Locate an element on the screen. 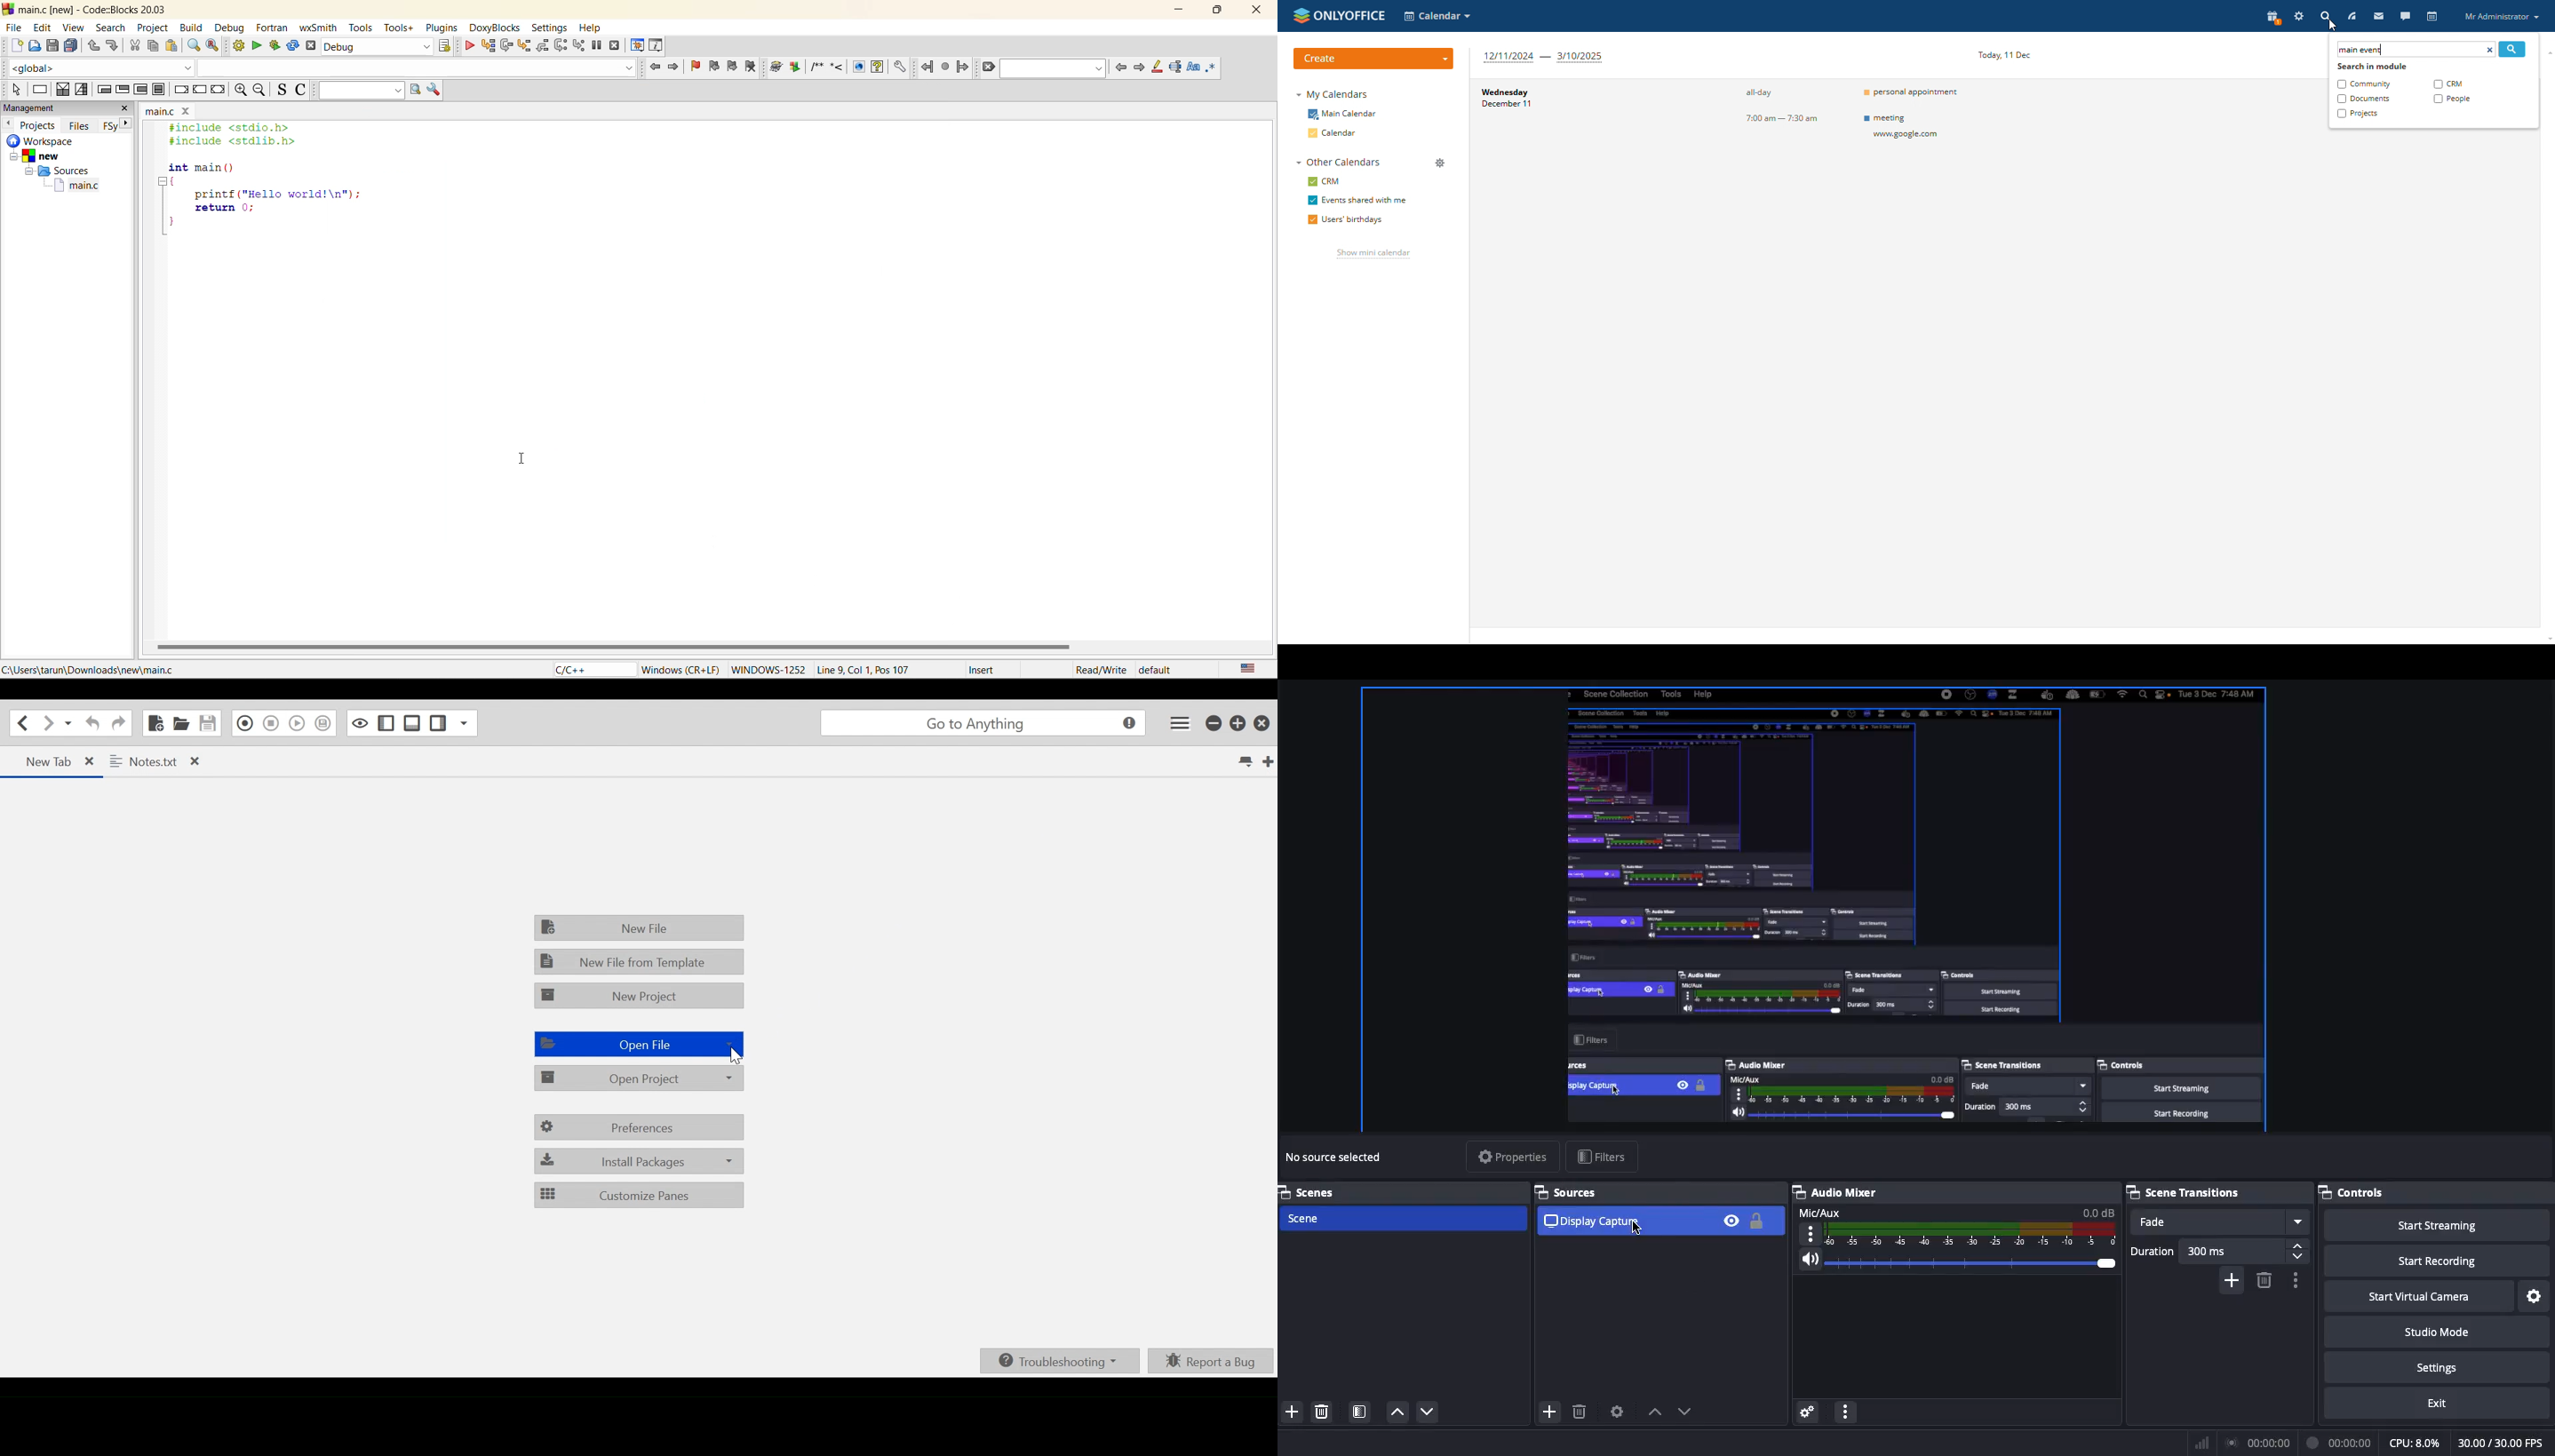 Image resolution: width=2576 pixels, height=1456 pixels. cursor is located at coordinates (524, 457).